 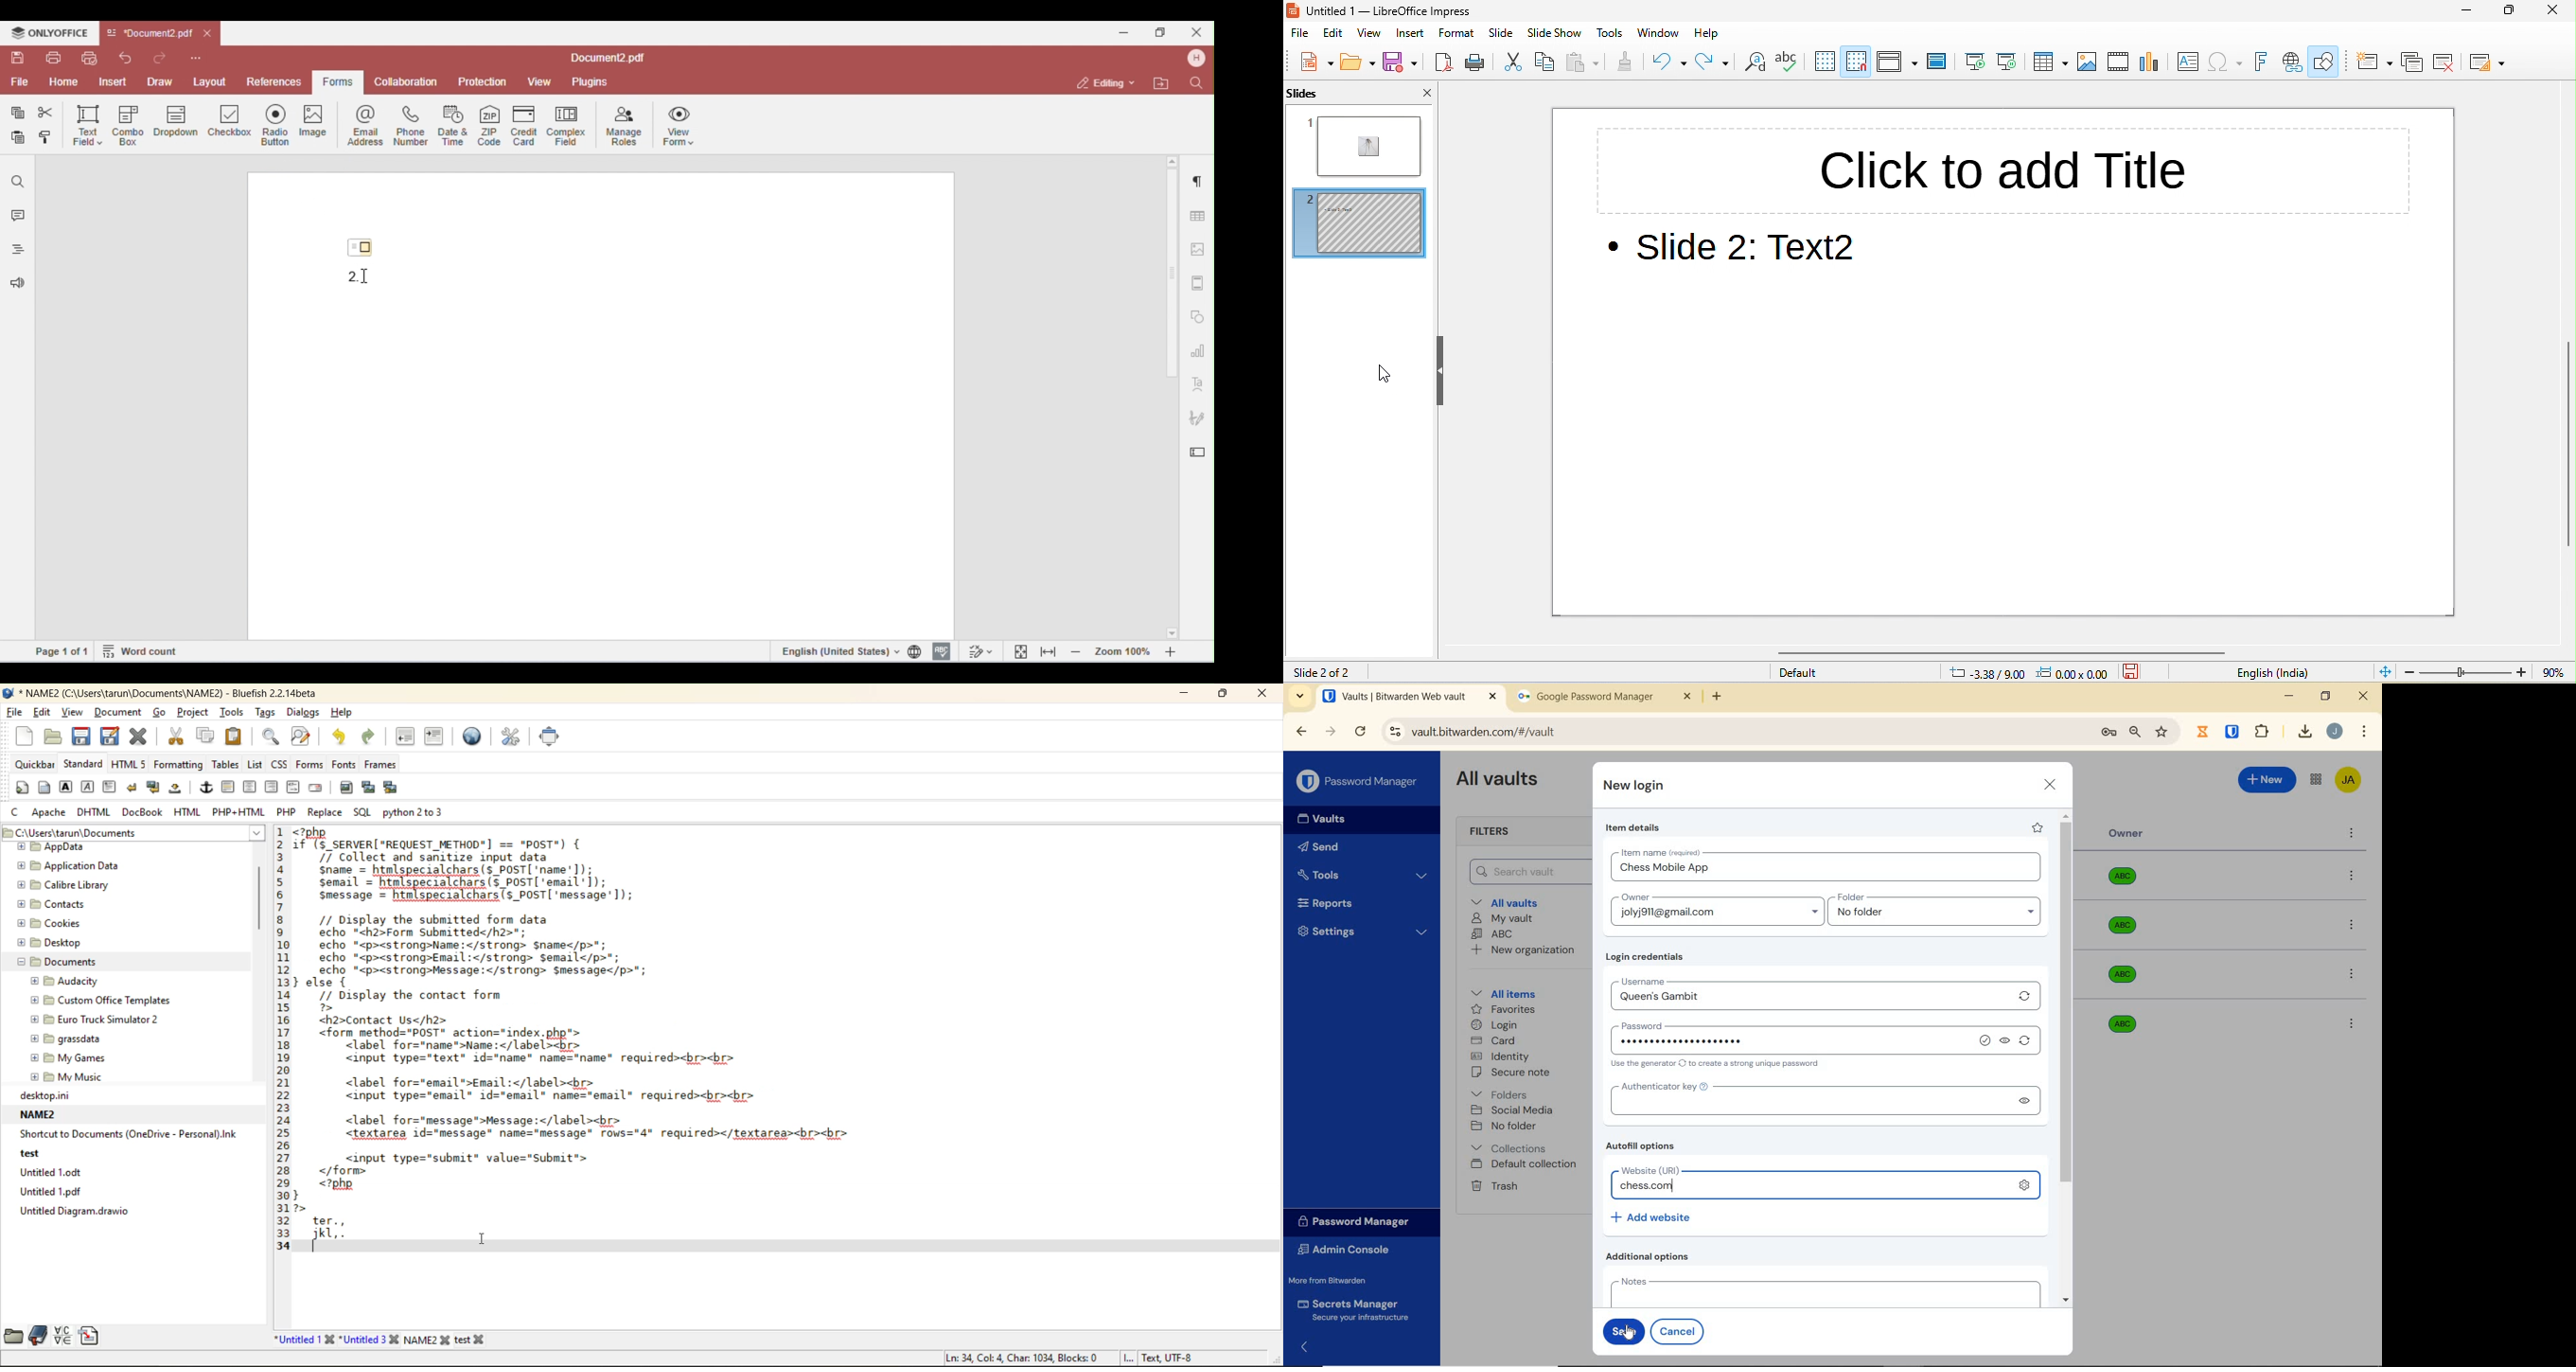 What do you see at coordinates (68, 867) in the screenshot?
I see `Application Data` at bounding box center [68, 867].